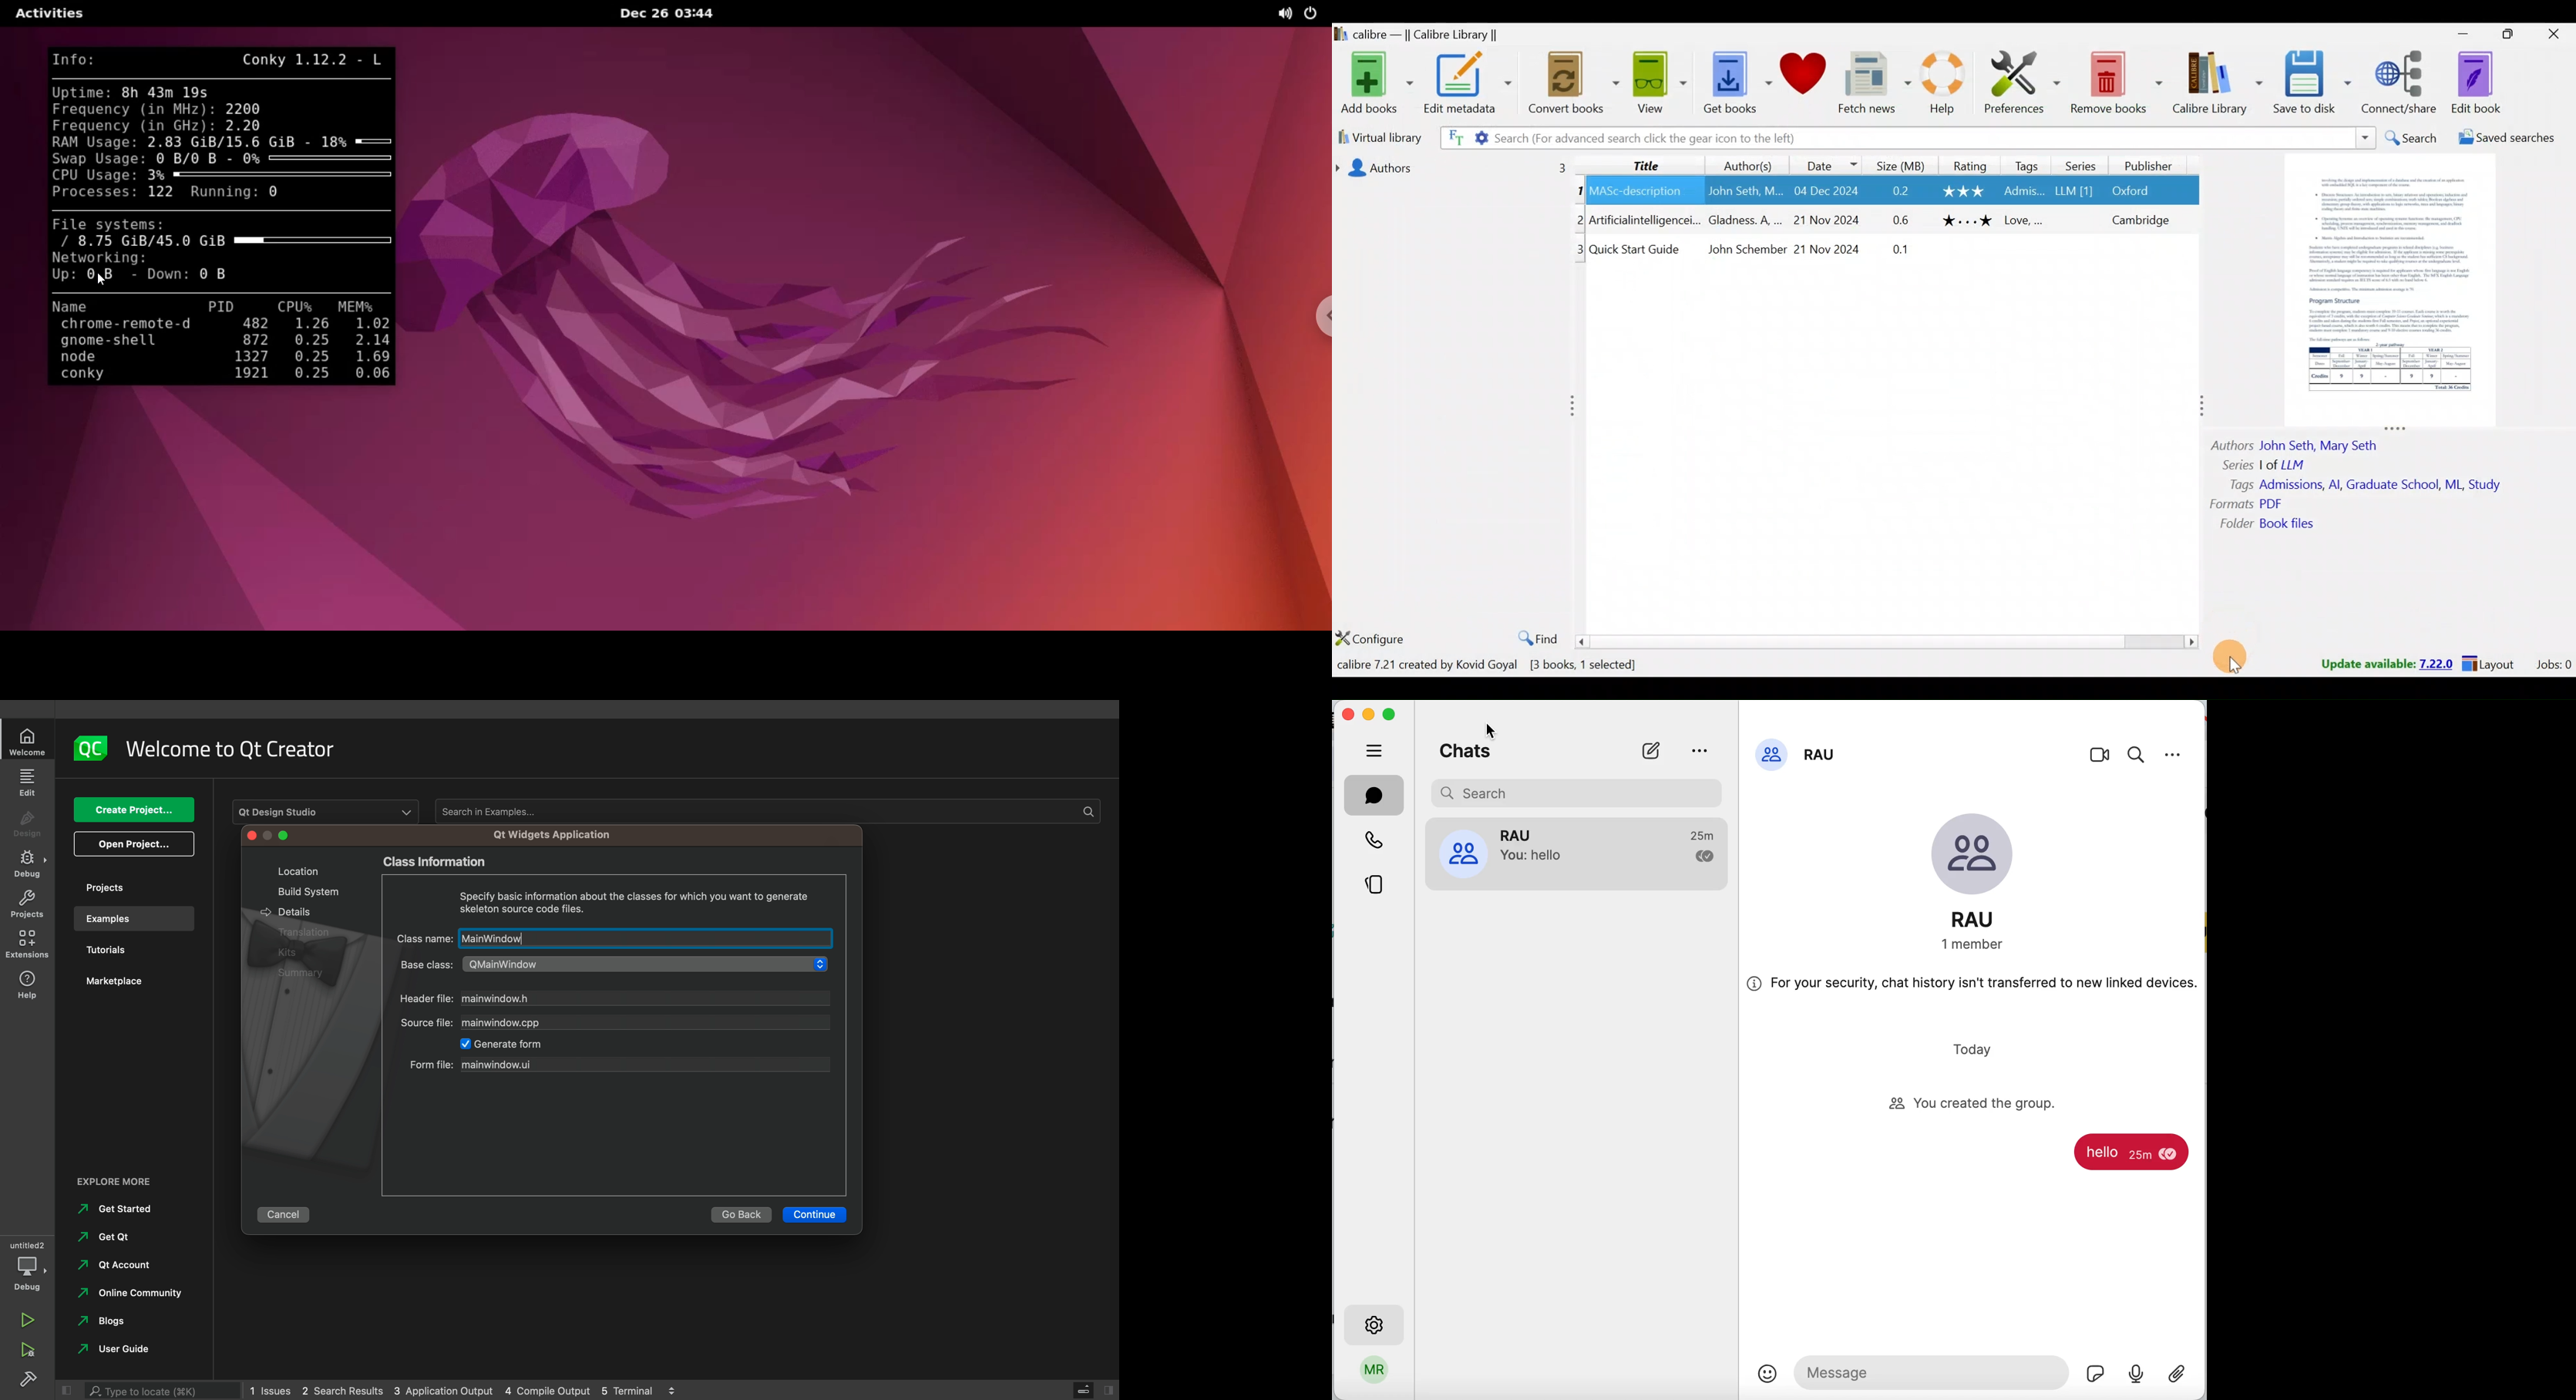 The image size is (2576, 1400). I want to click on Update, so click(2384, 663).